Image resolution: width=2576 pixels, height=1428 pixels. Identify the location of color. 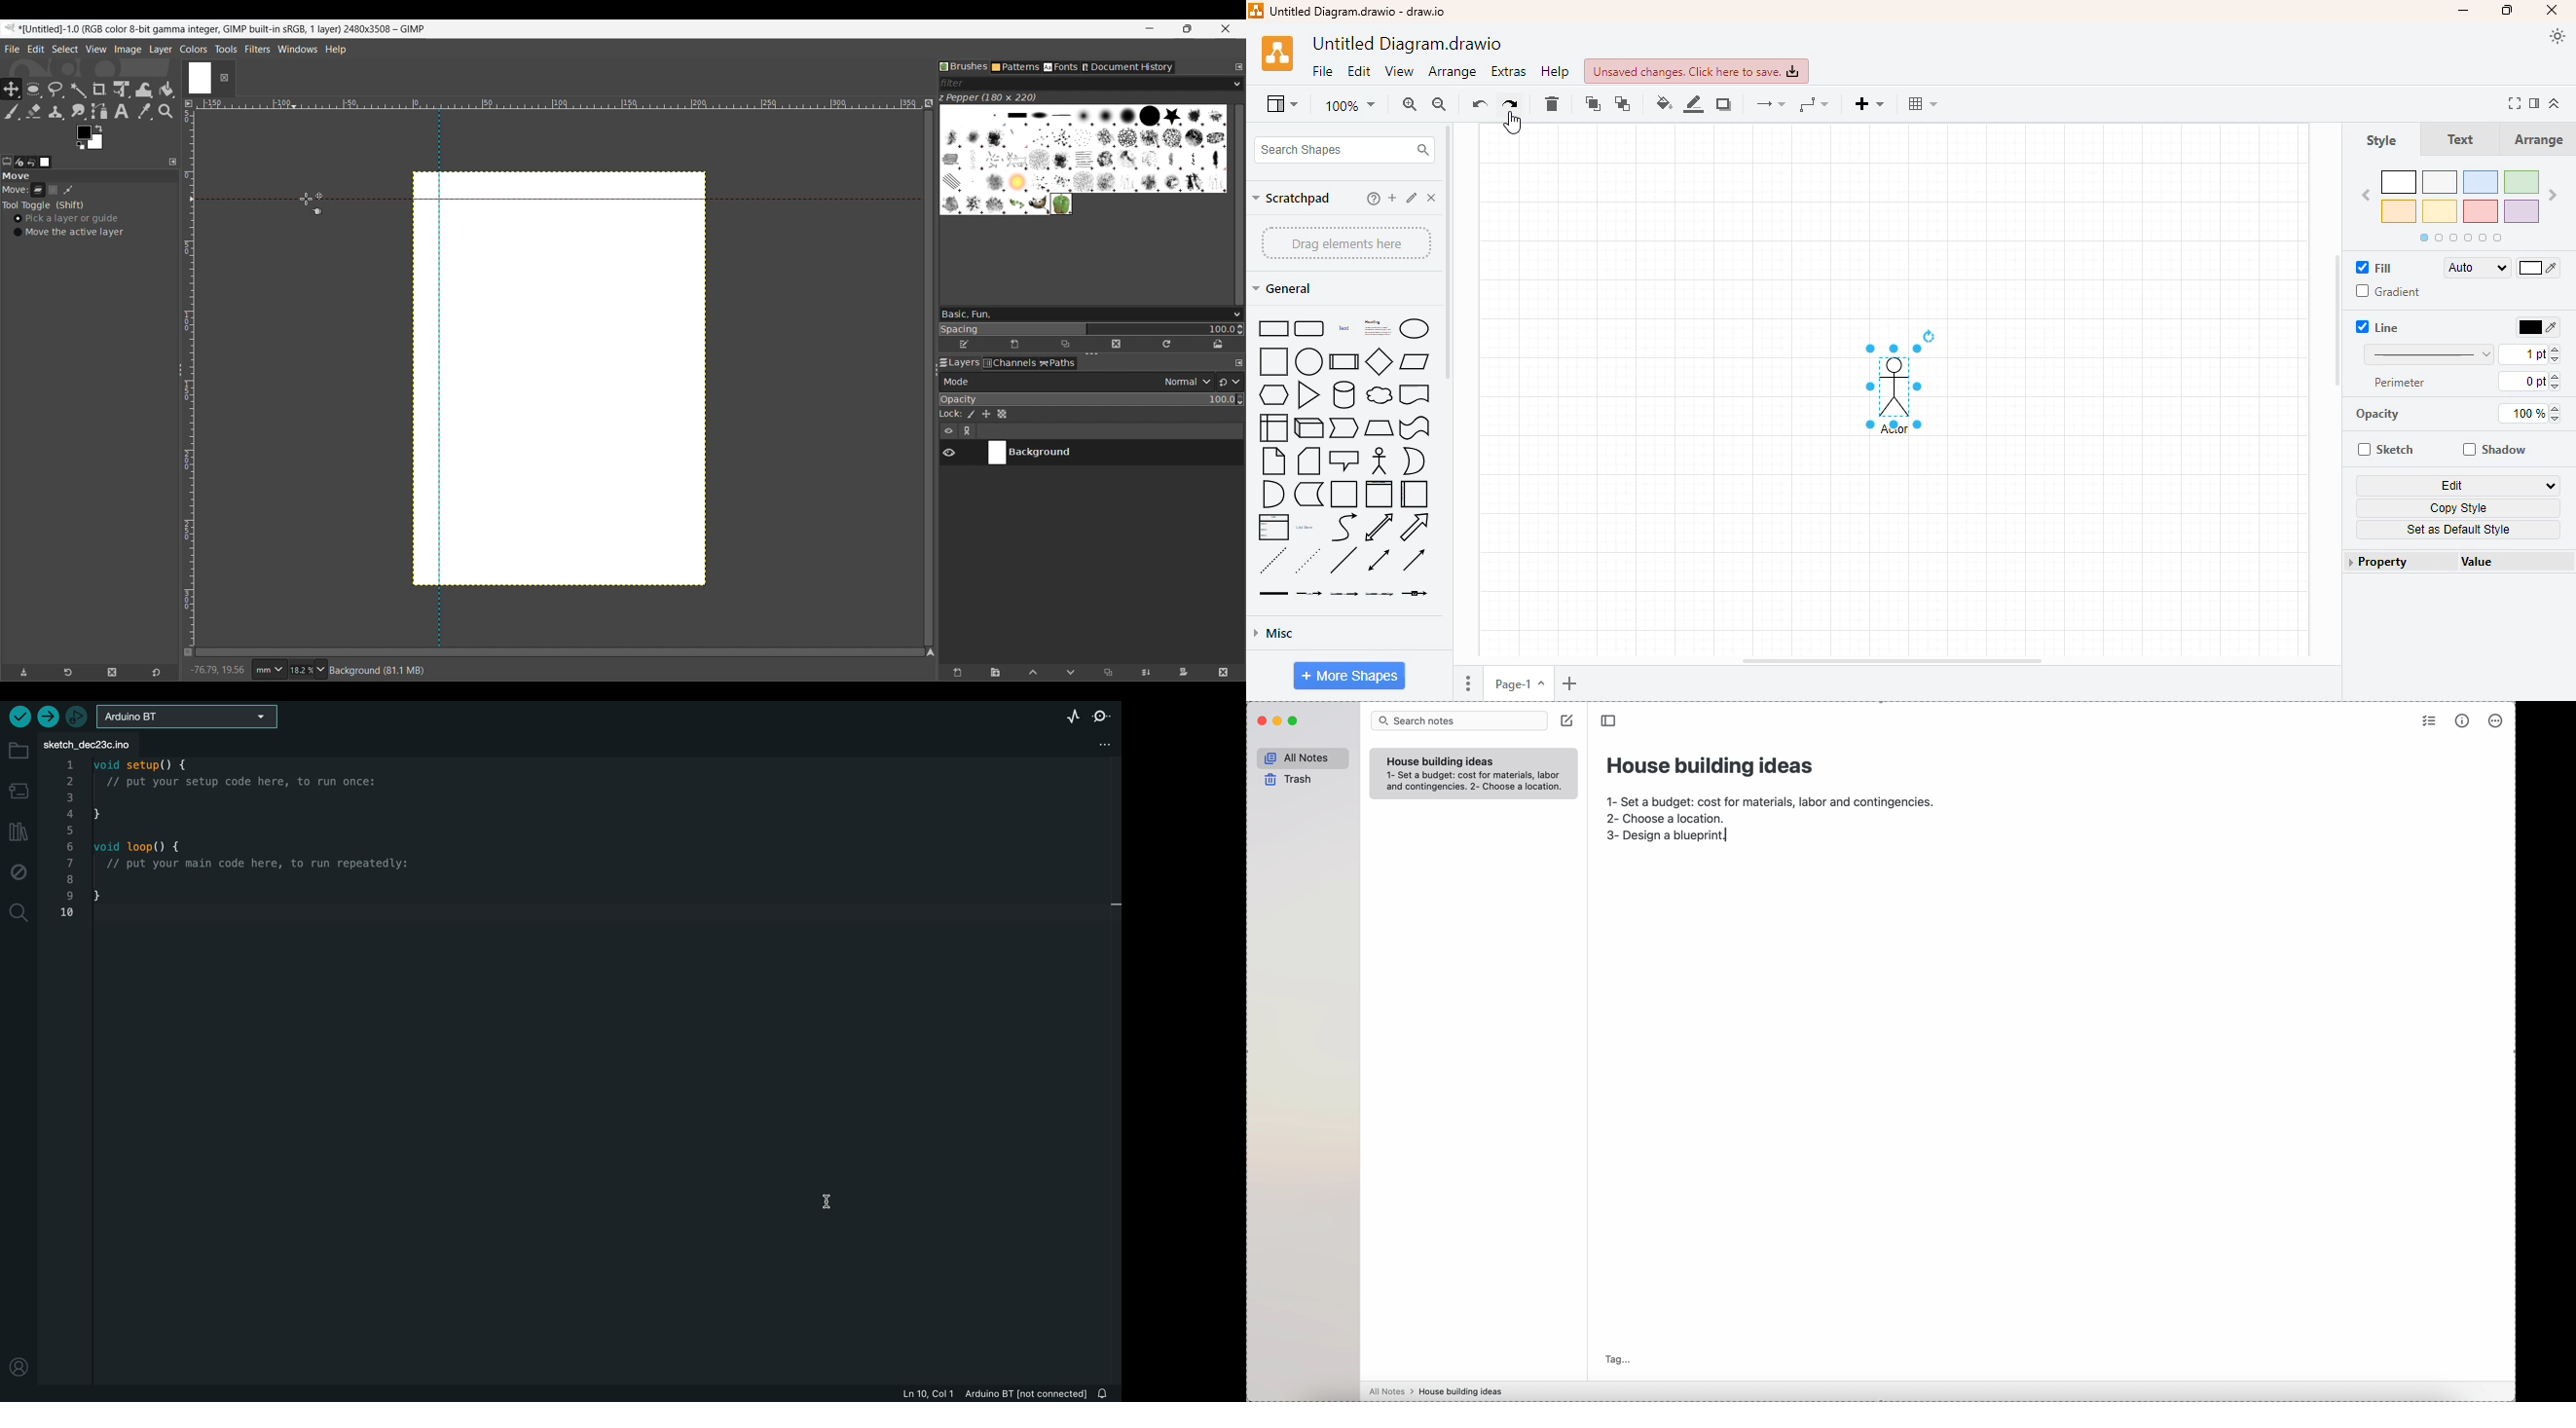
(2539, 269).